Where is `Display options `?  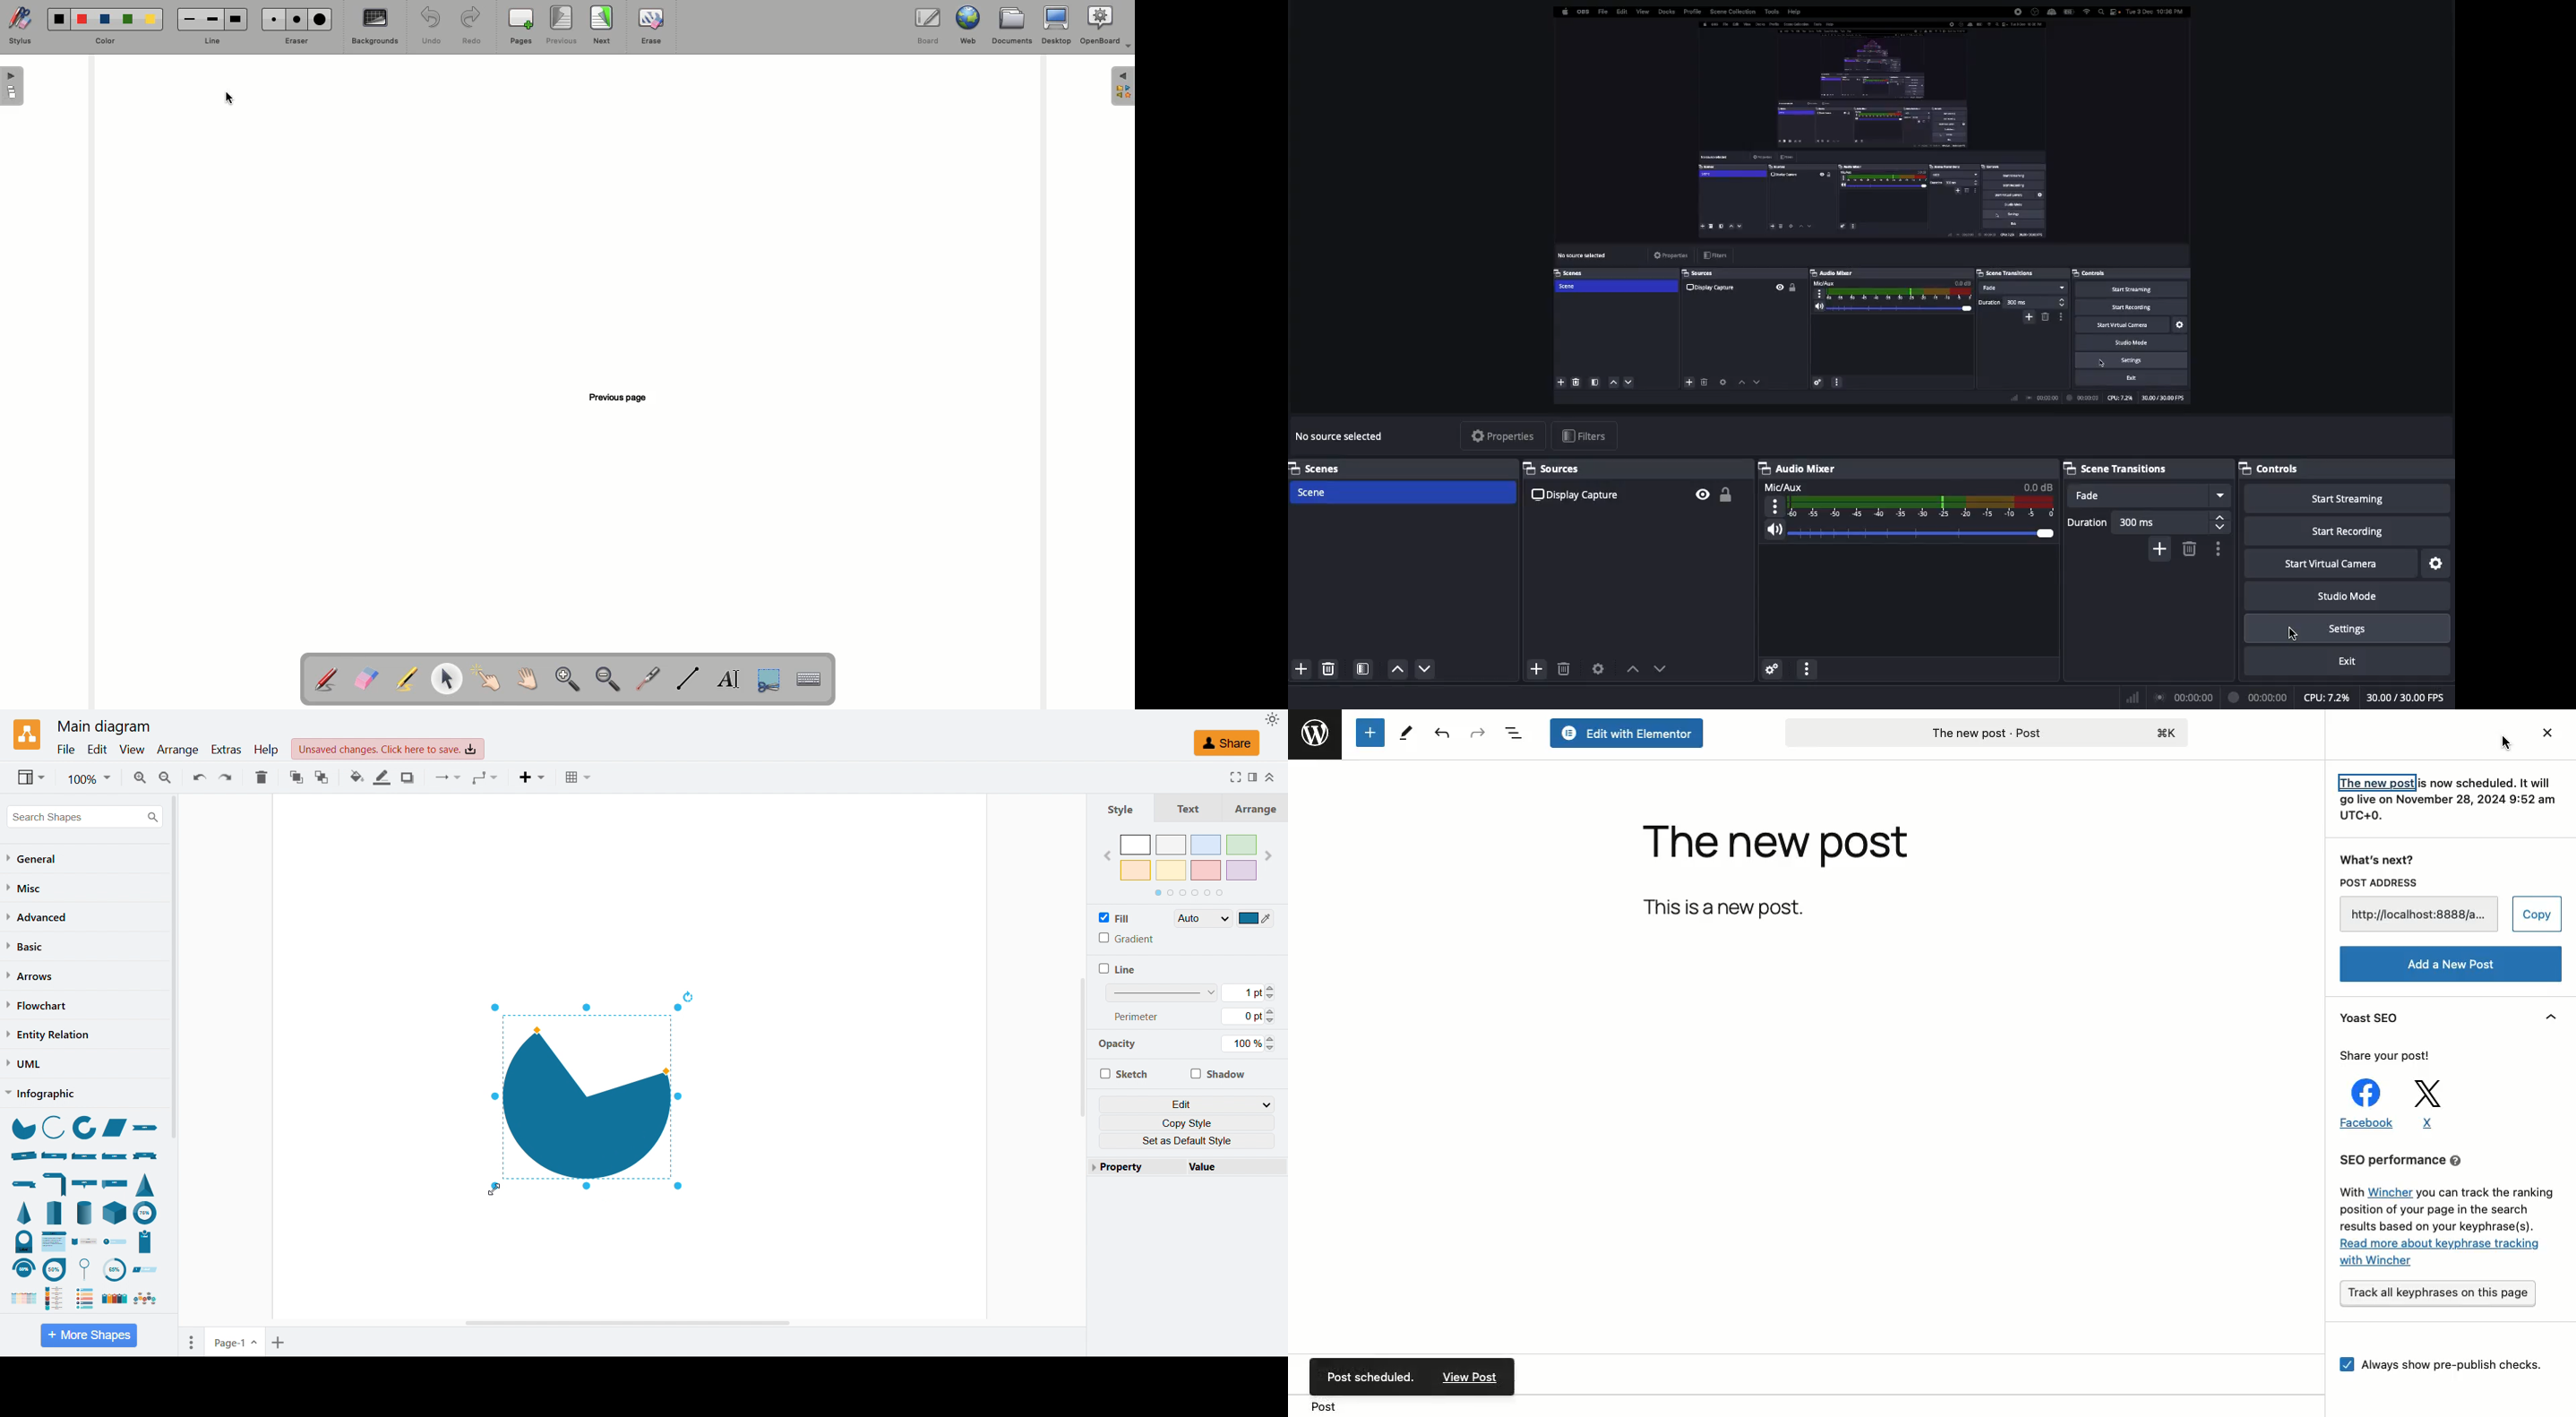 Display options  is located at coordinates (31, 777).